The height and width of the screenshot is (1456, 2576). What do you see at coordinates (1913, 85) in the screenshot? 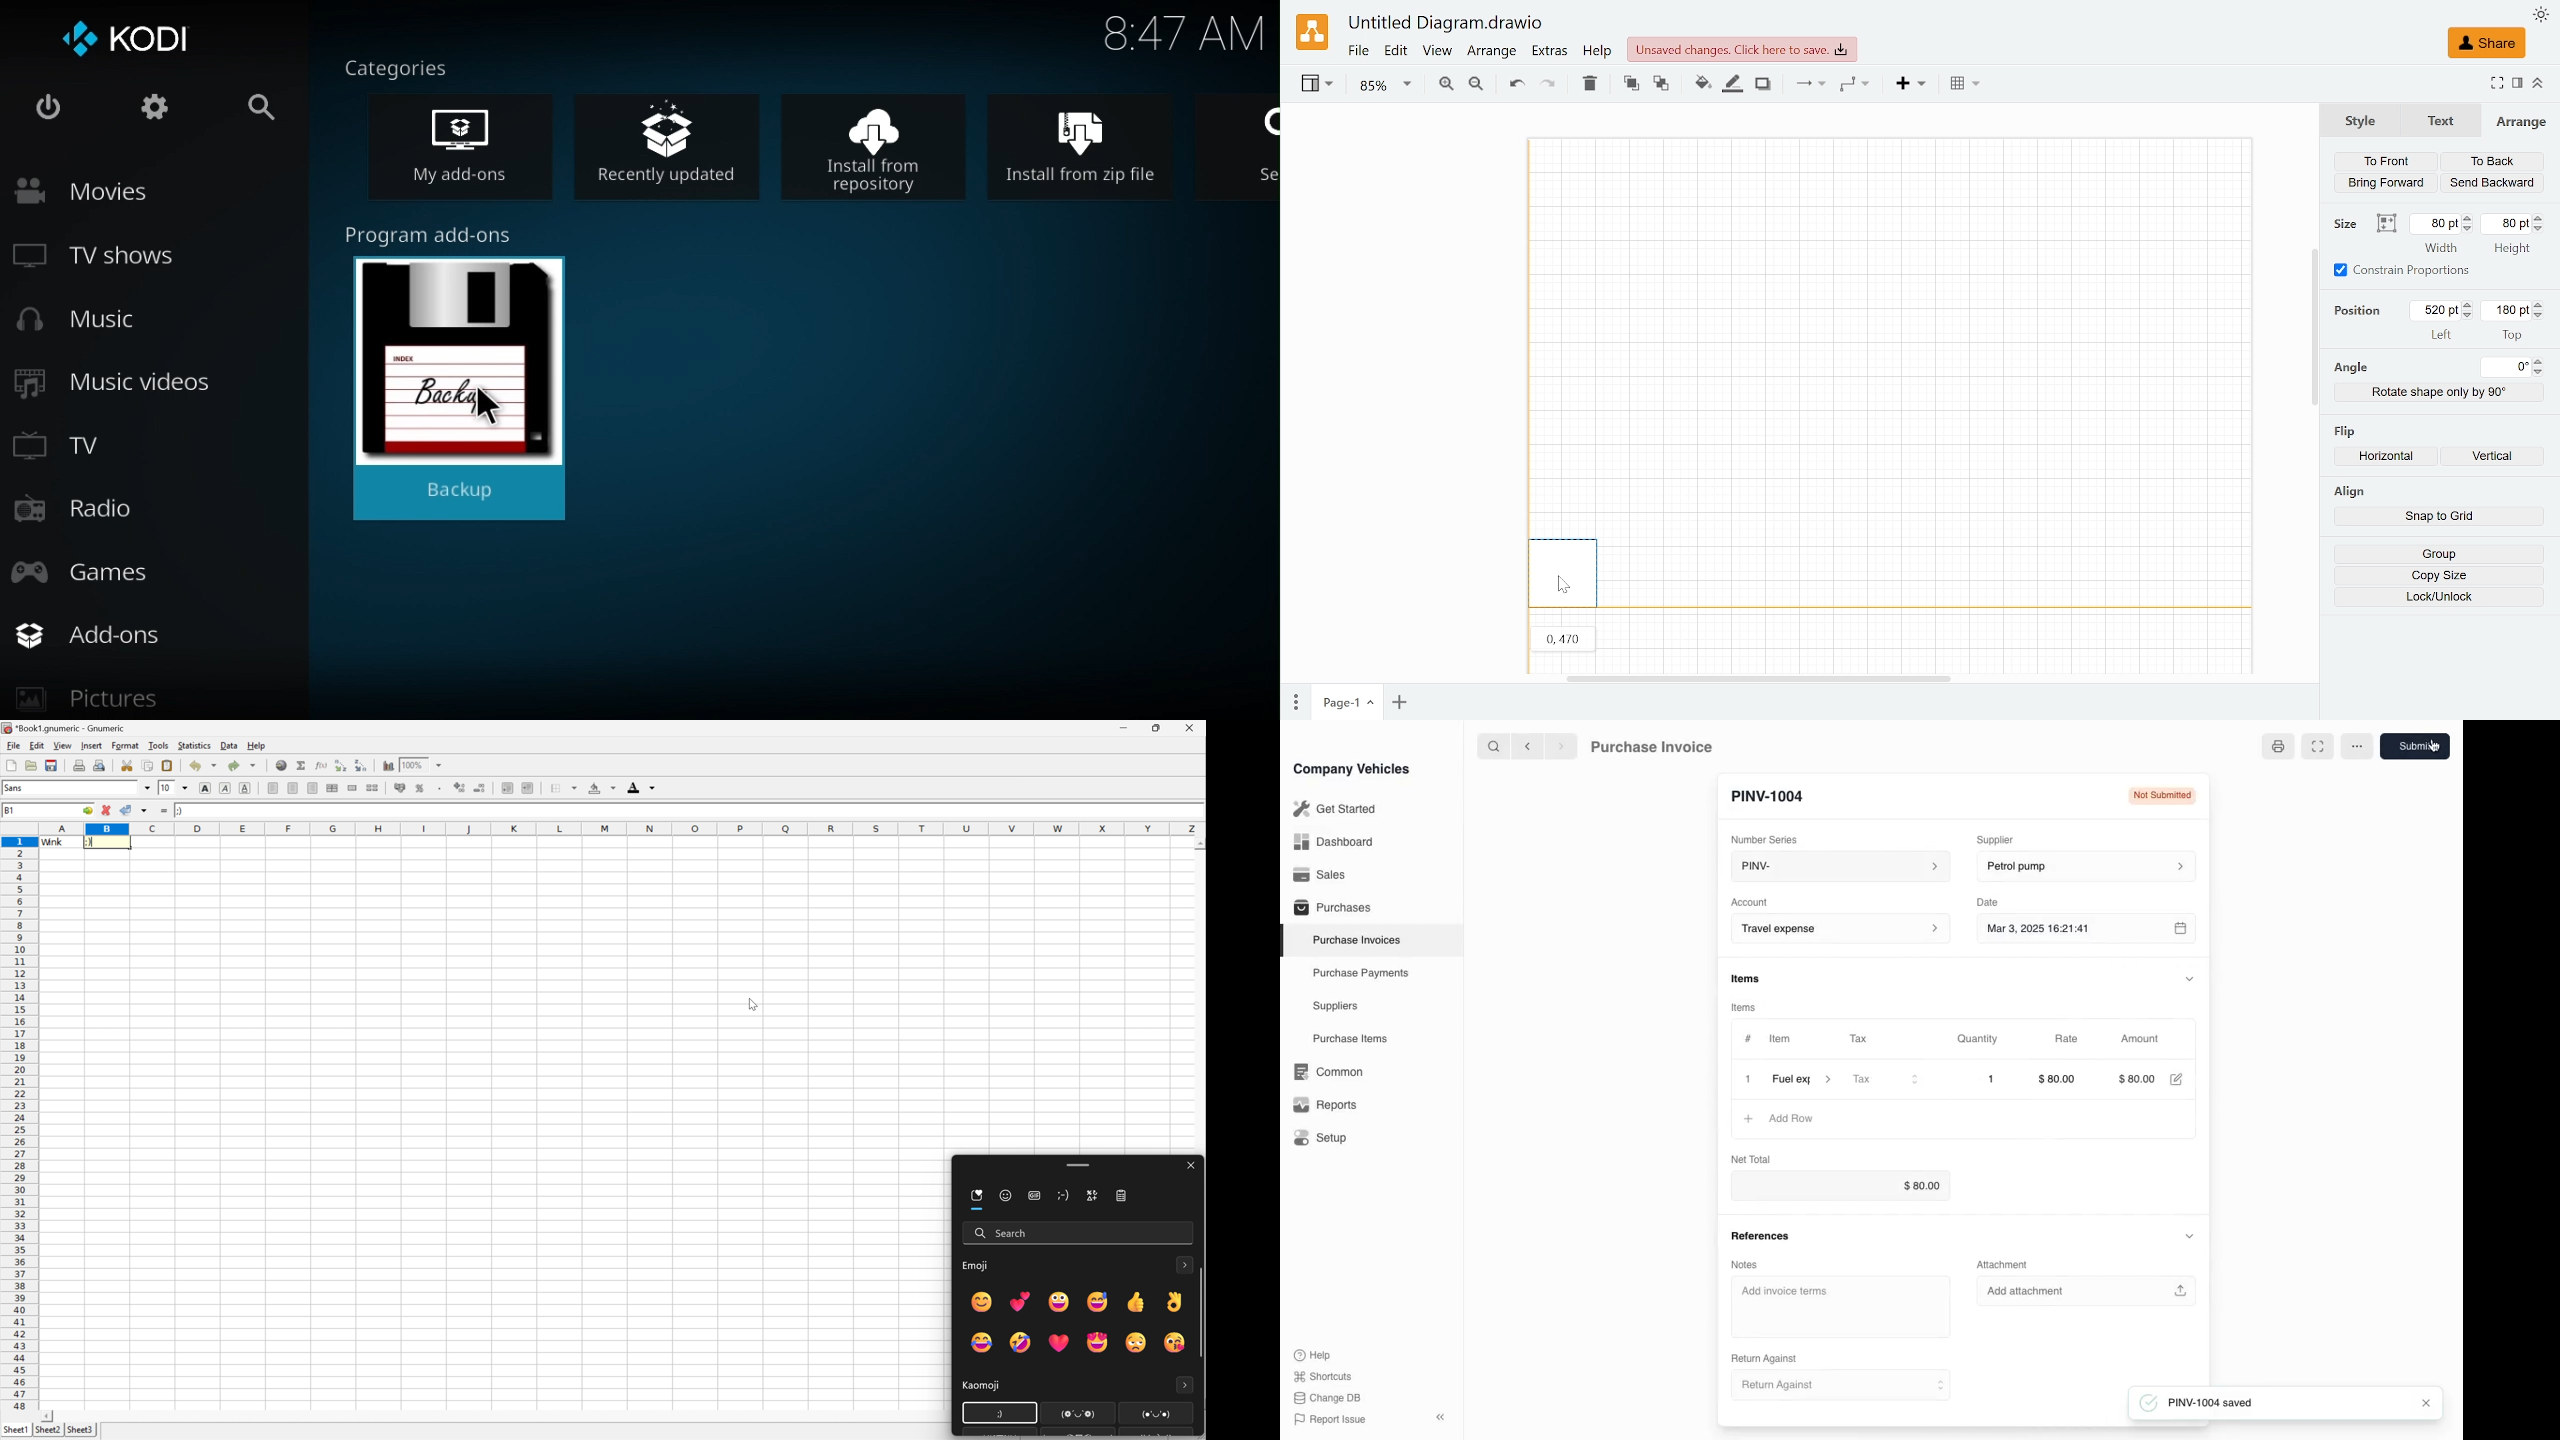
I see `Insert` at bounding box center [1913, 85].